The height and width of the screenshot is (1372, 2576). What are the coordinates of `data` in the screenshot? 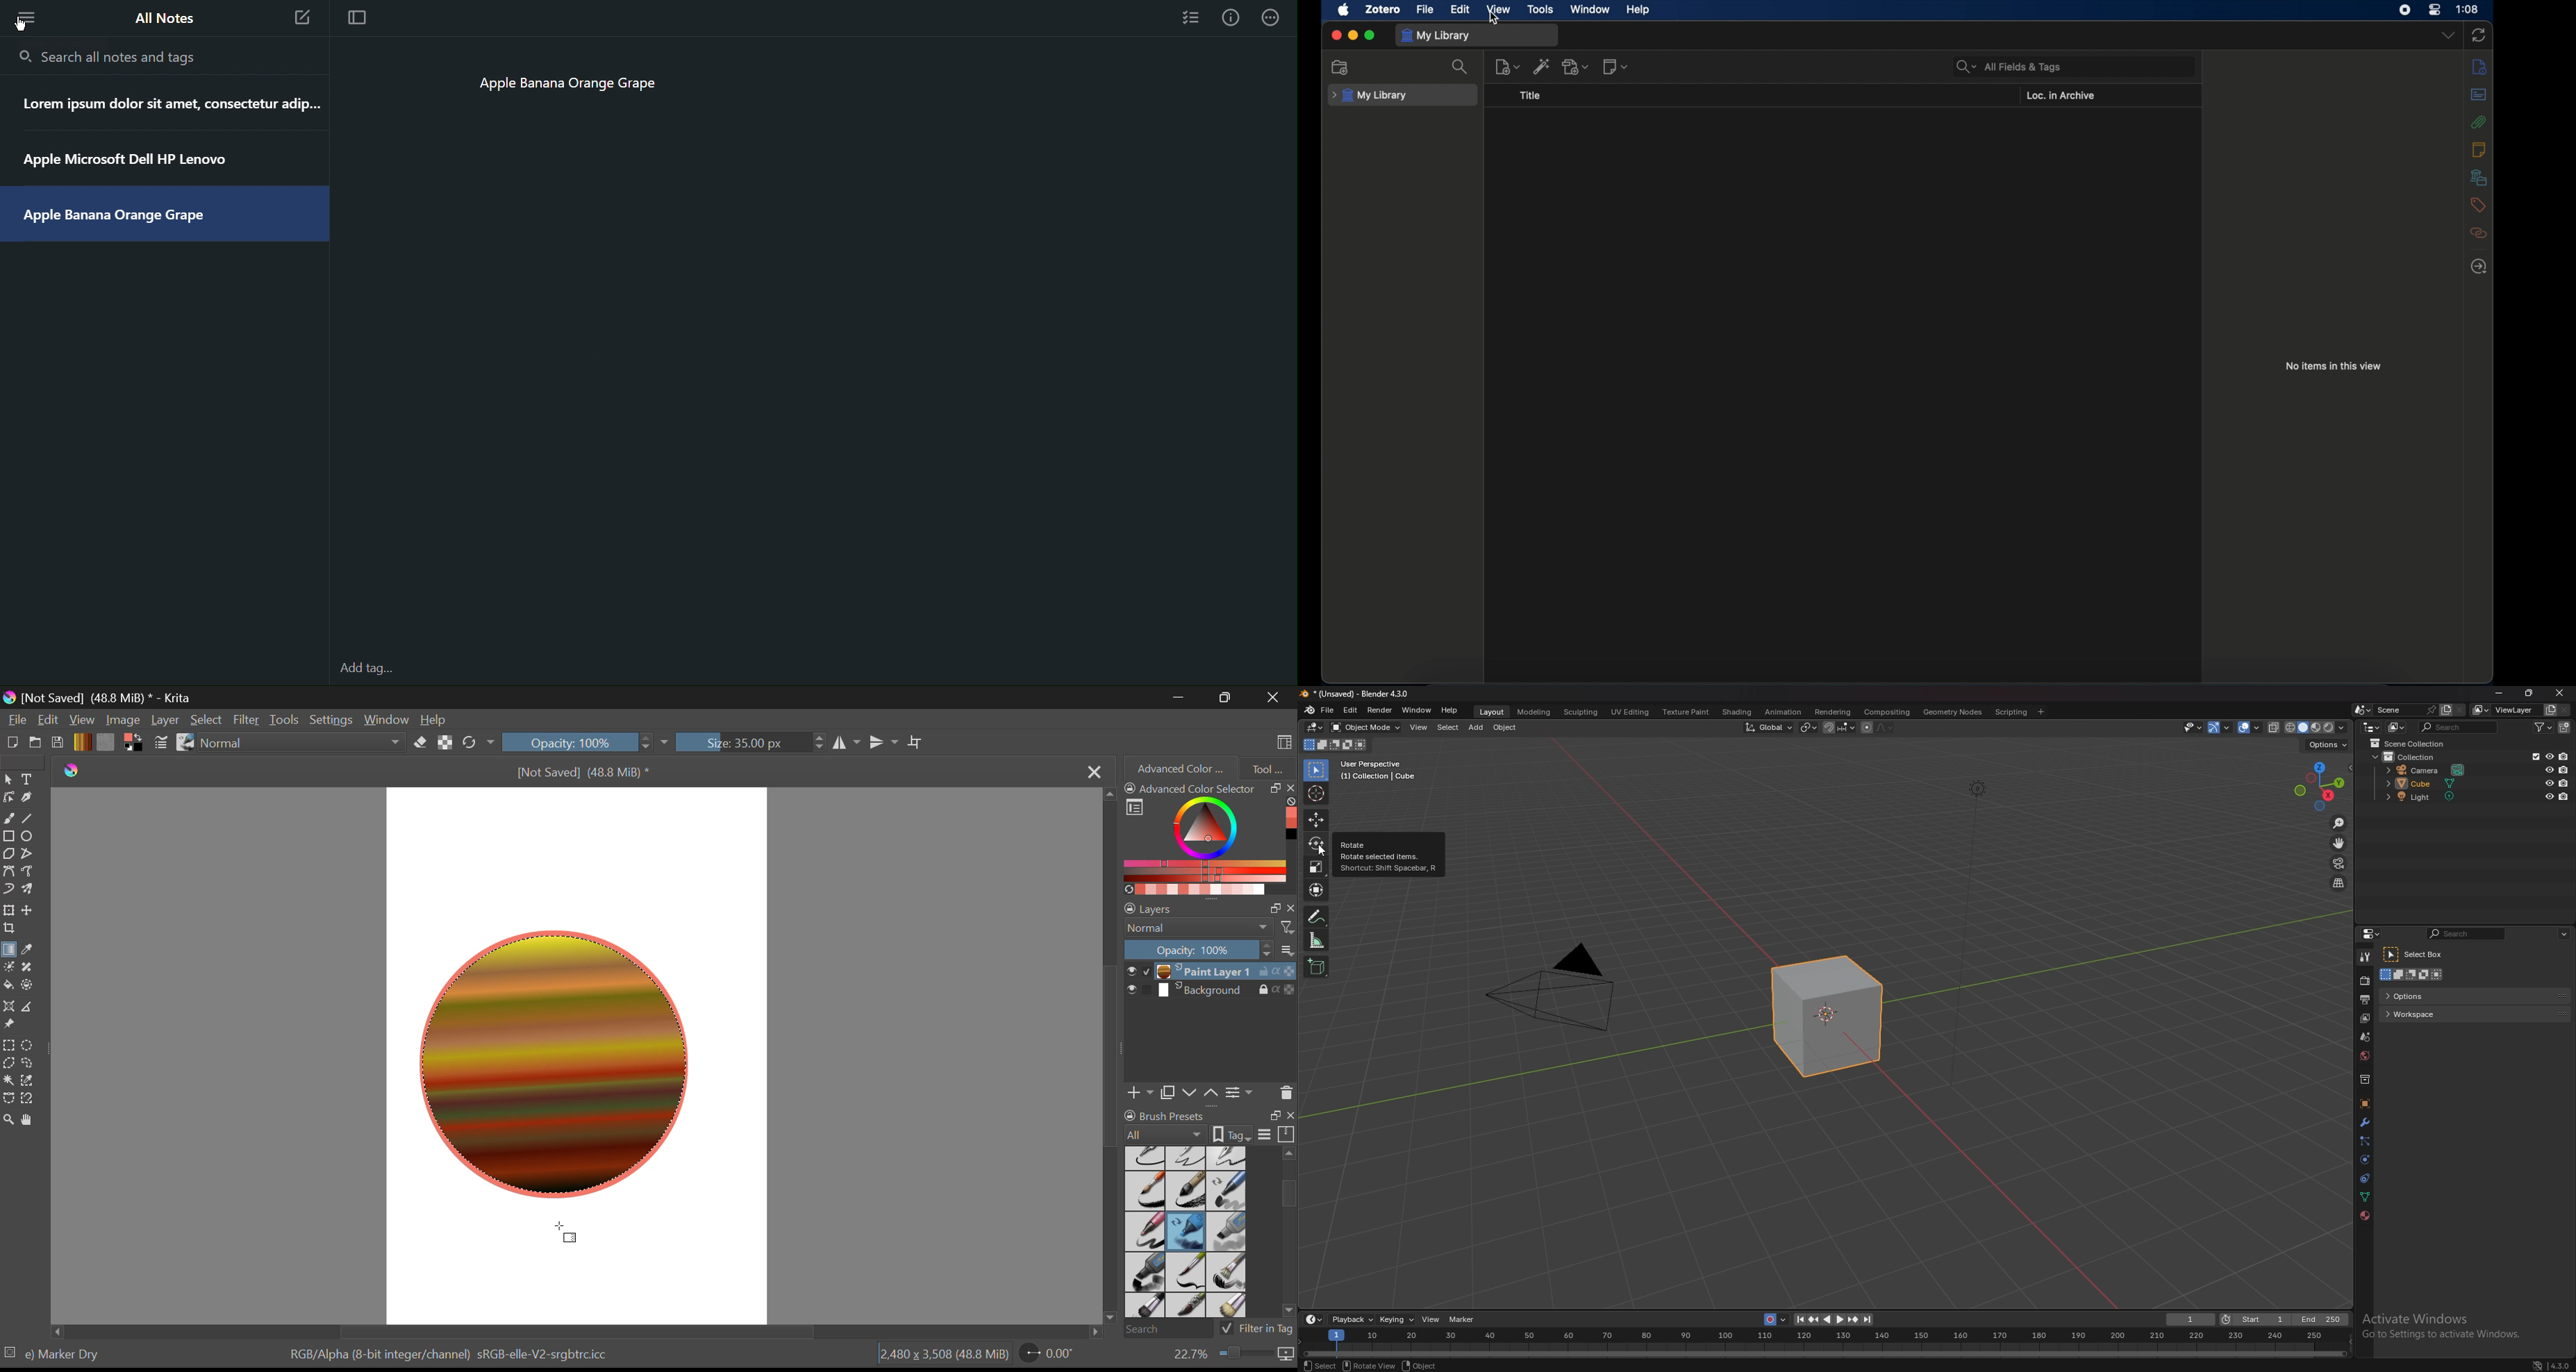 It's located at (2367, 1196).